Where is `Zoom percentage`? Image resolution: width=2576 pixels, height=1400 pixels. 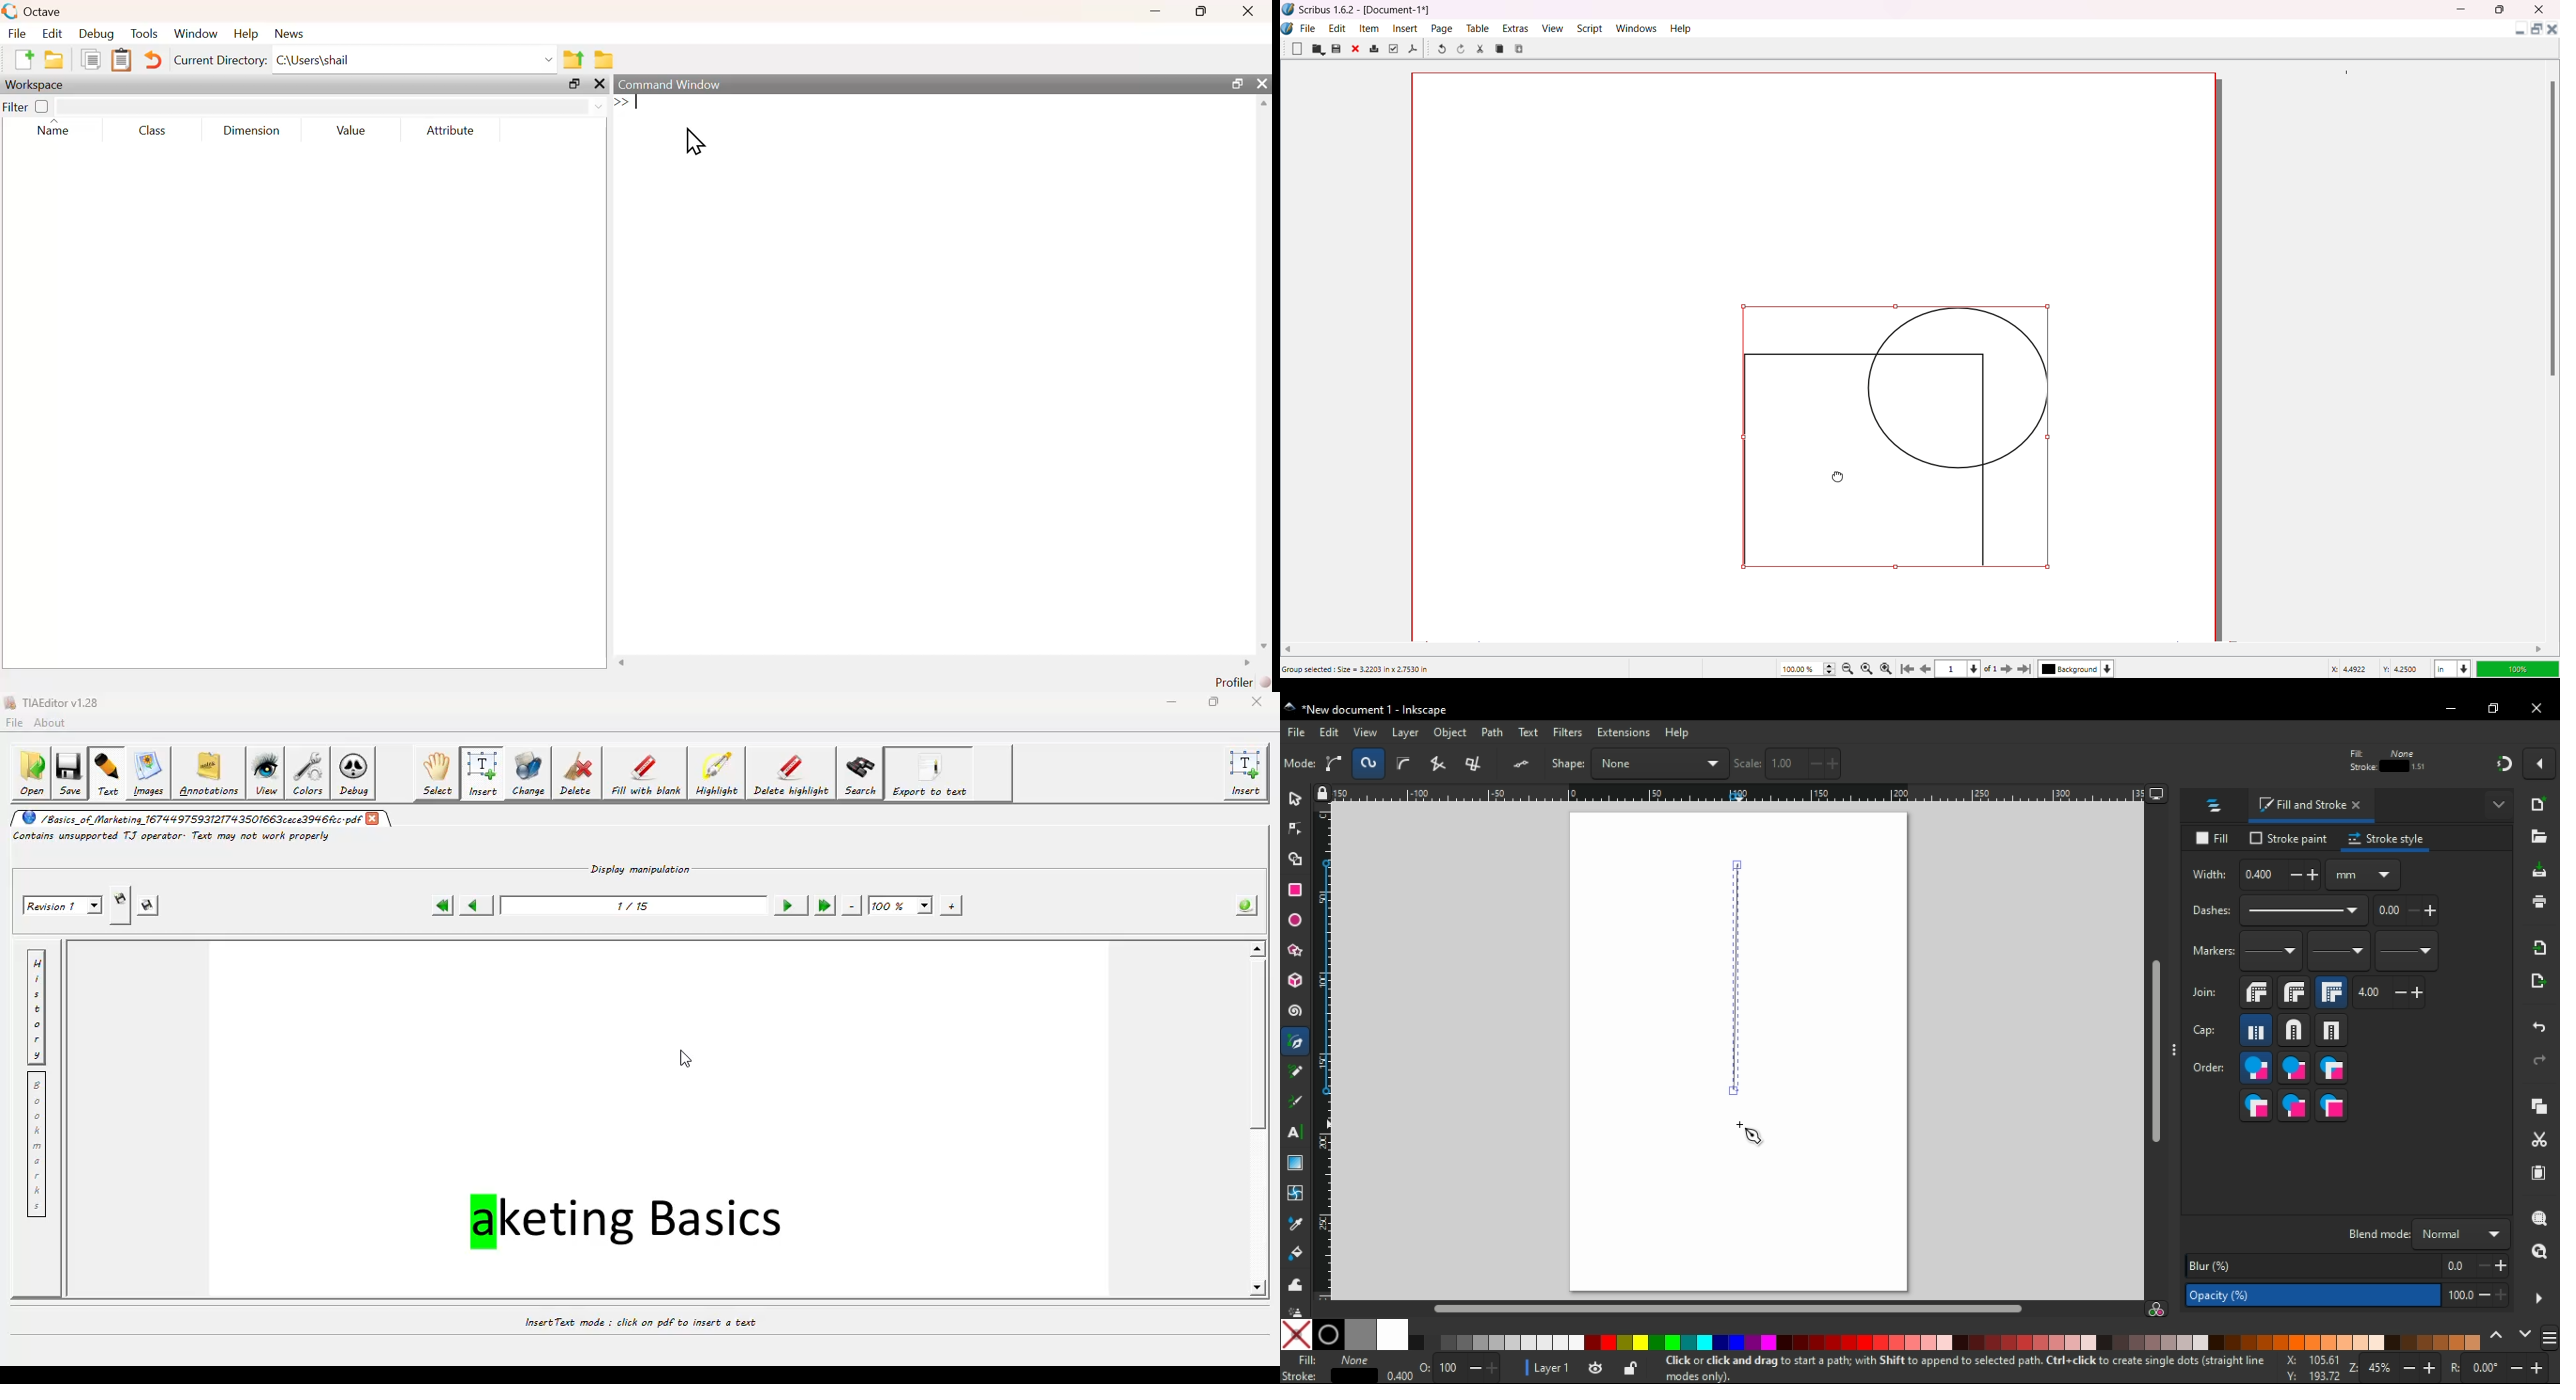
Zoom percentage is located at coordinates (1800, 669).